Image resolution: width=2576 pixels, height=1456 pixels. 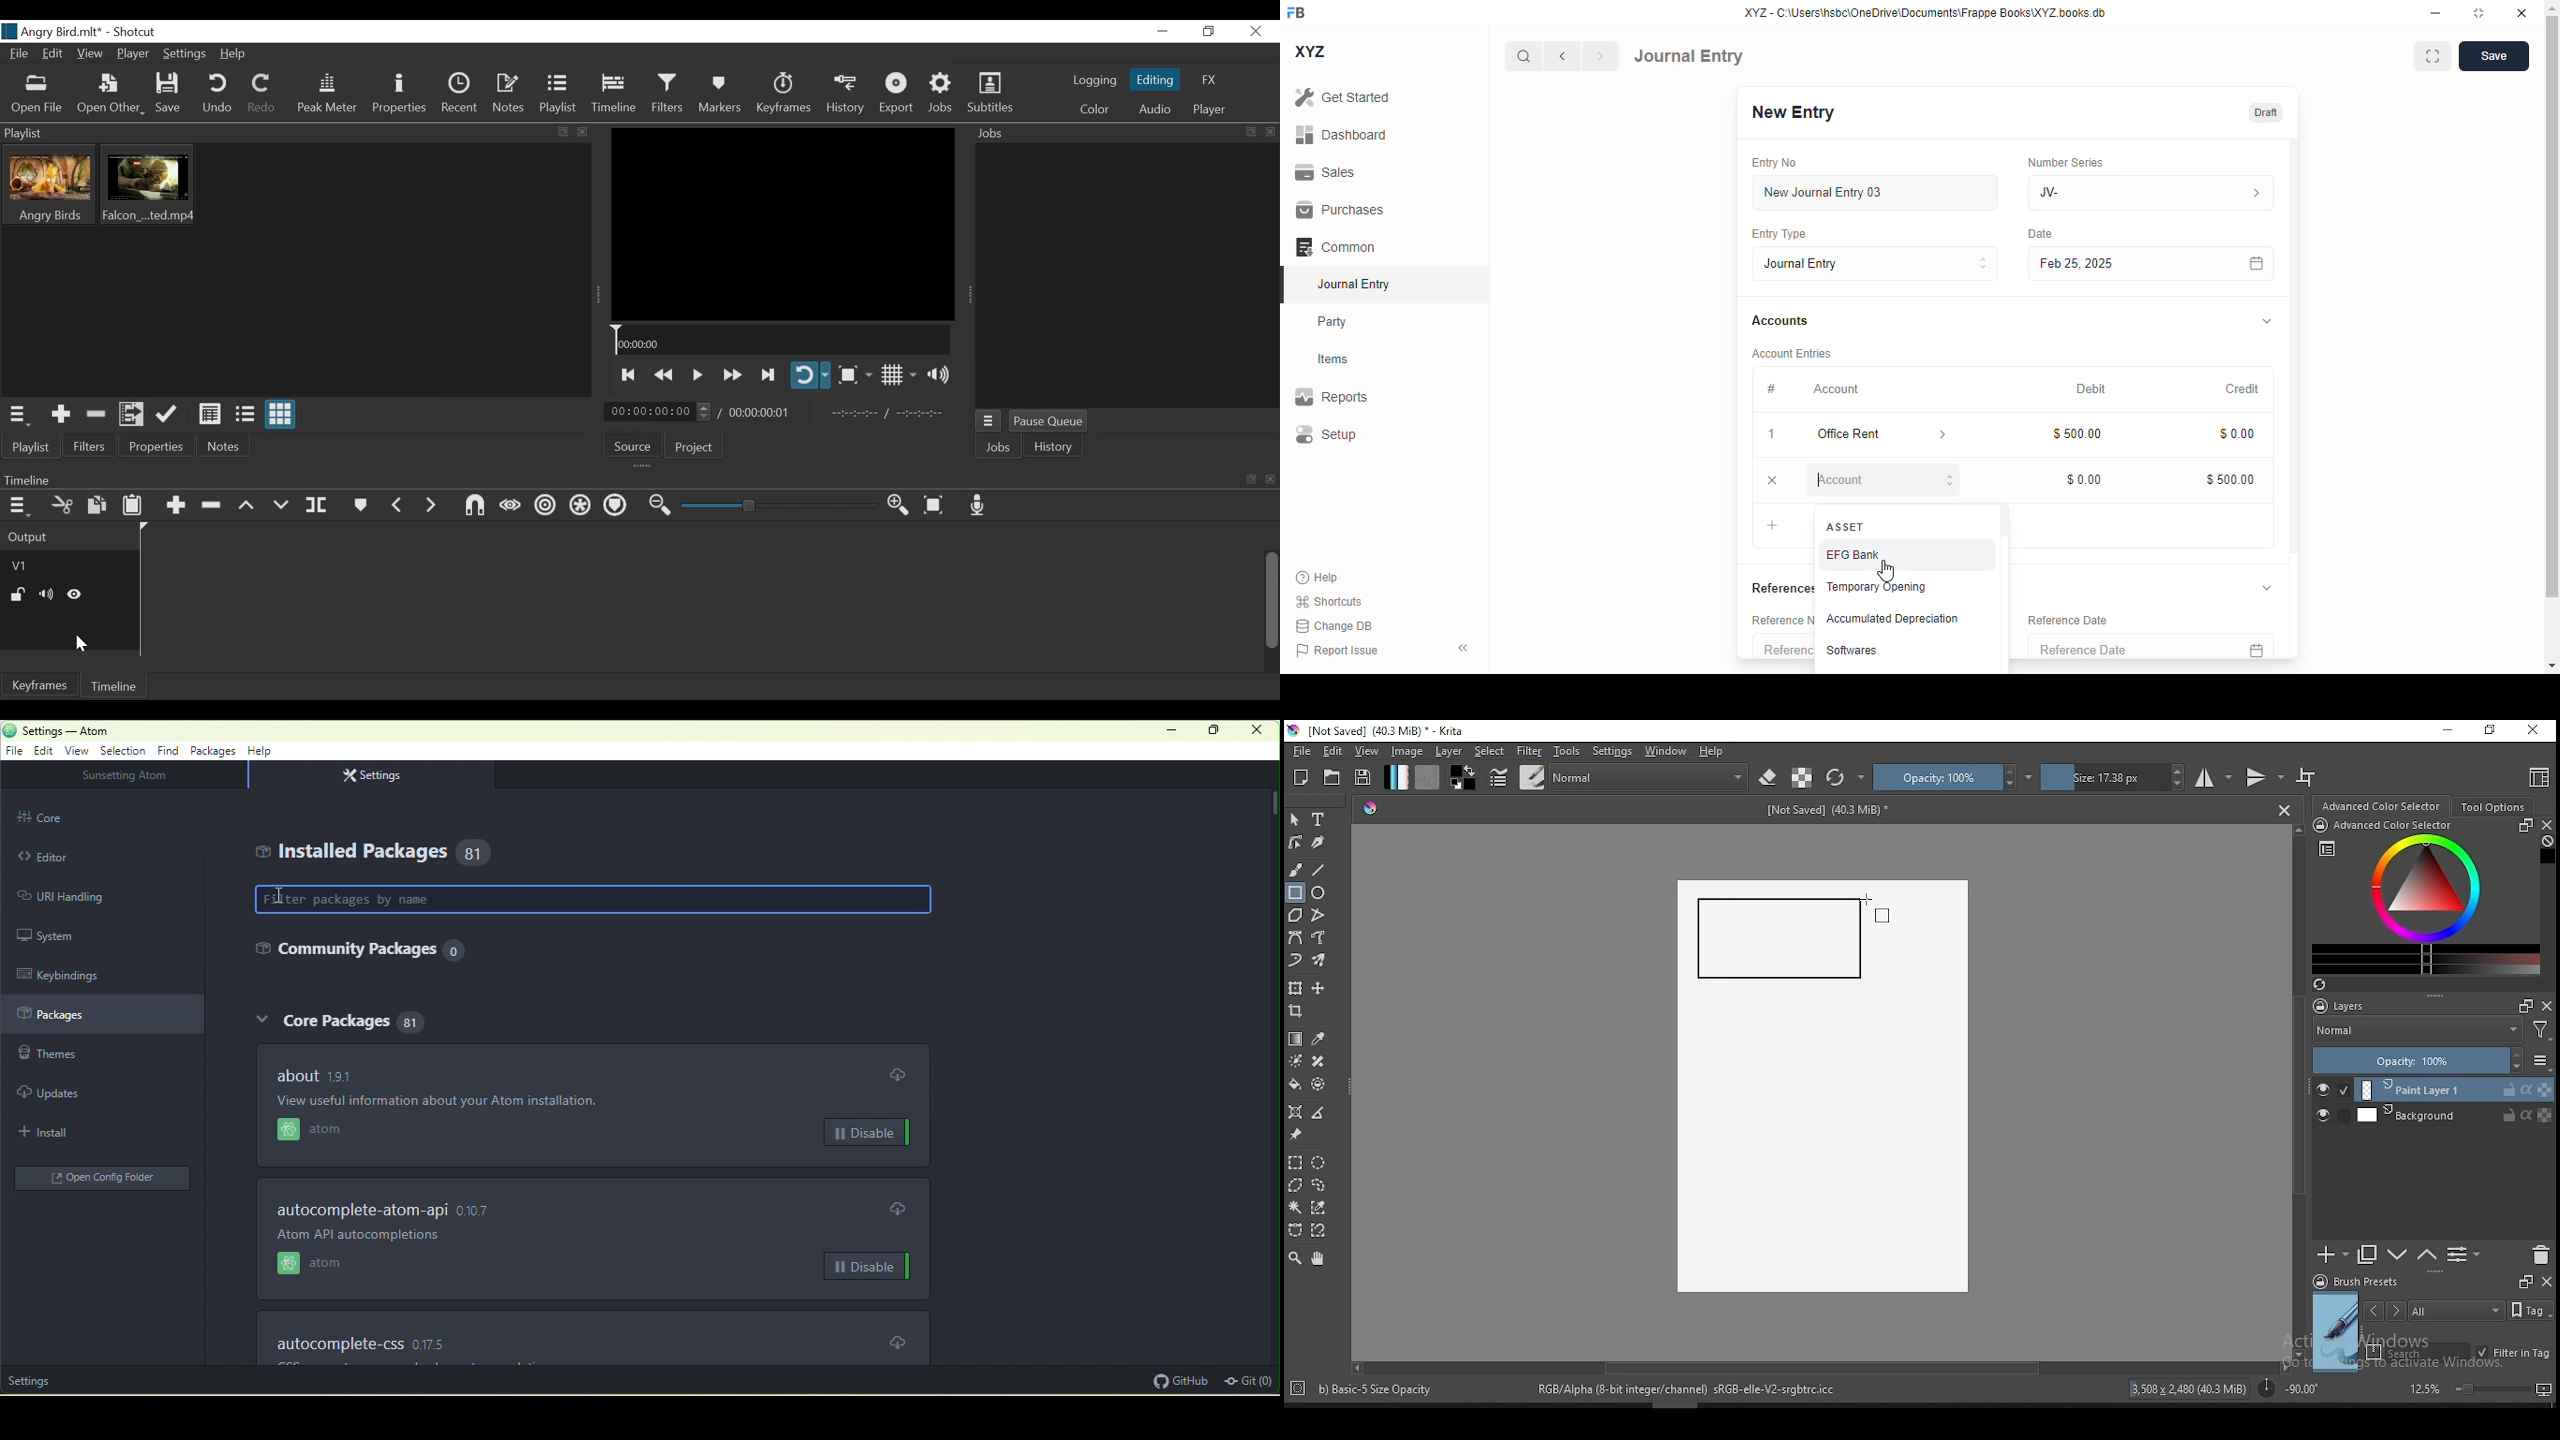 I want to click on account entries, so click(x=1792, y=353).